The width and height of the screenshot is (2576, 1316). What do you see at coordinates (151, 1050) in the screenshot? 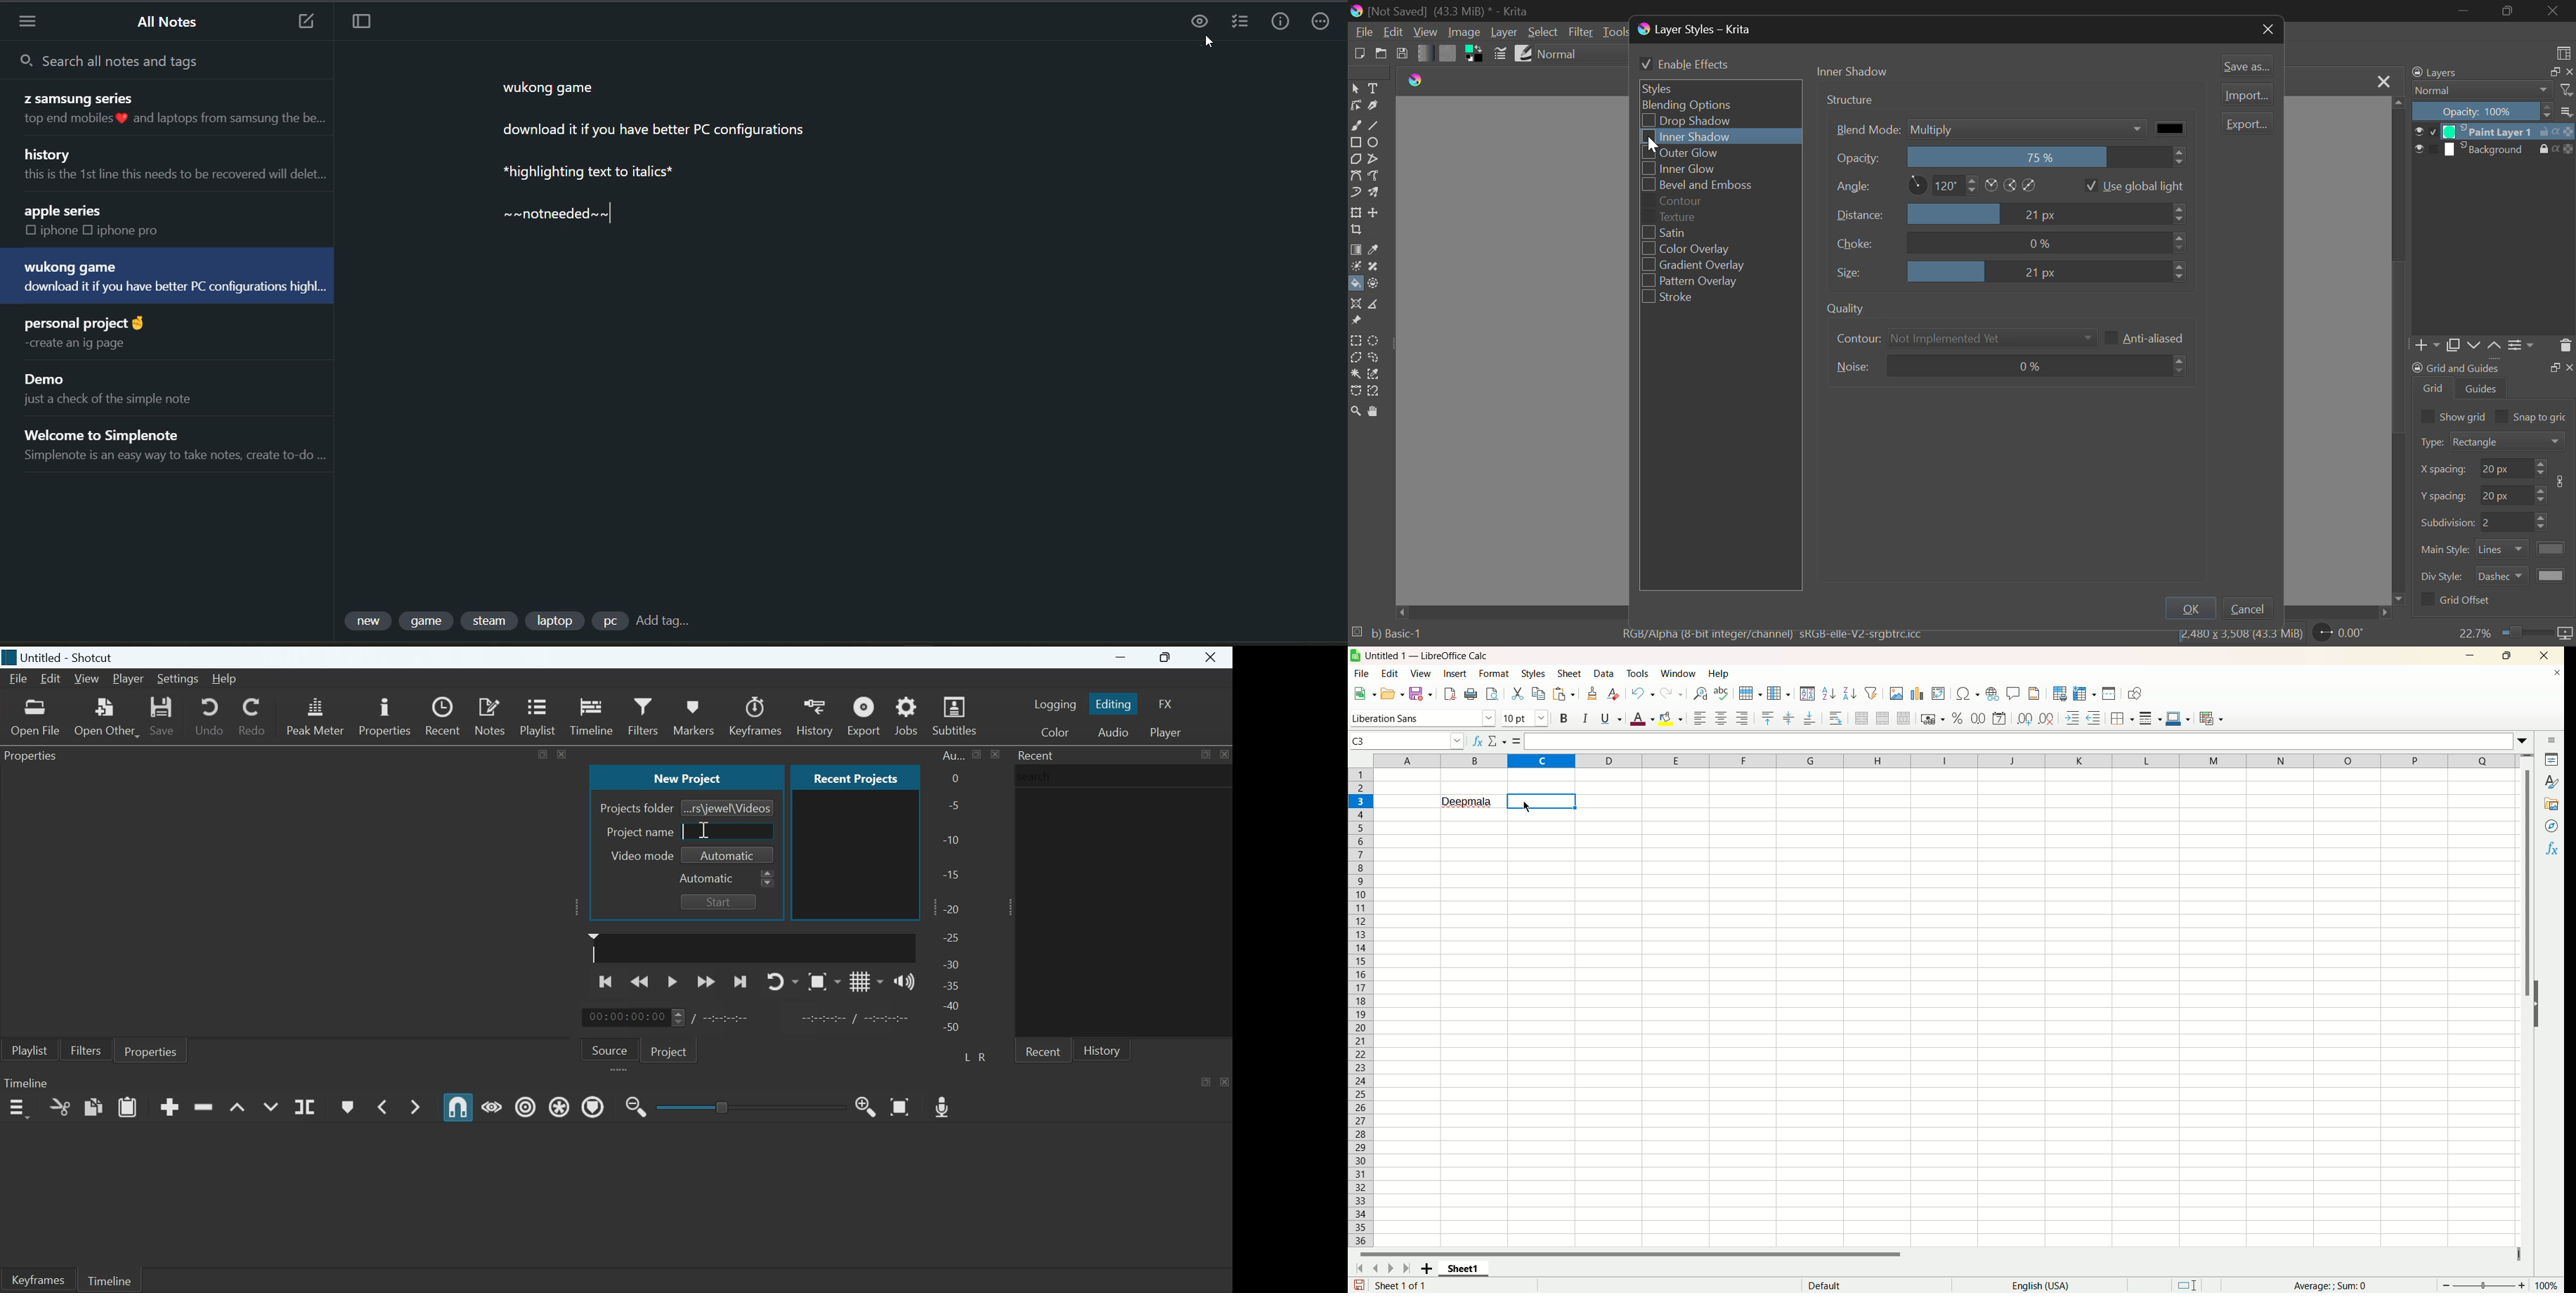
I see `Properties` at bounding box center [151, 1050].